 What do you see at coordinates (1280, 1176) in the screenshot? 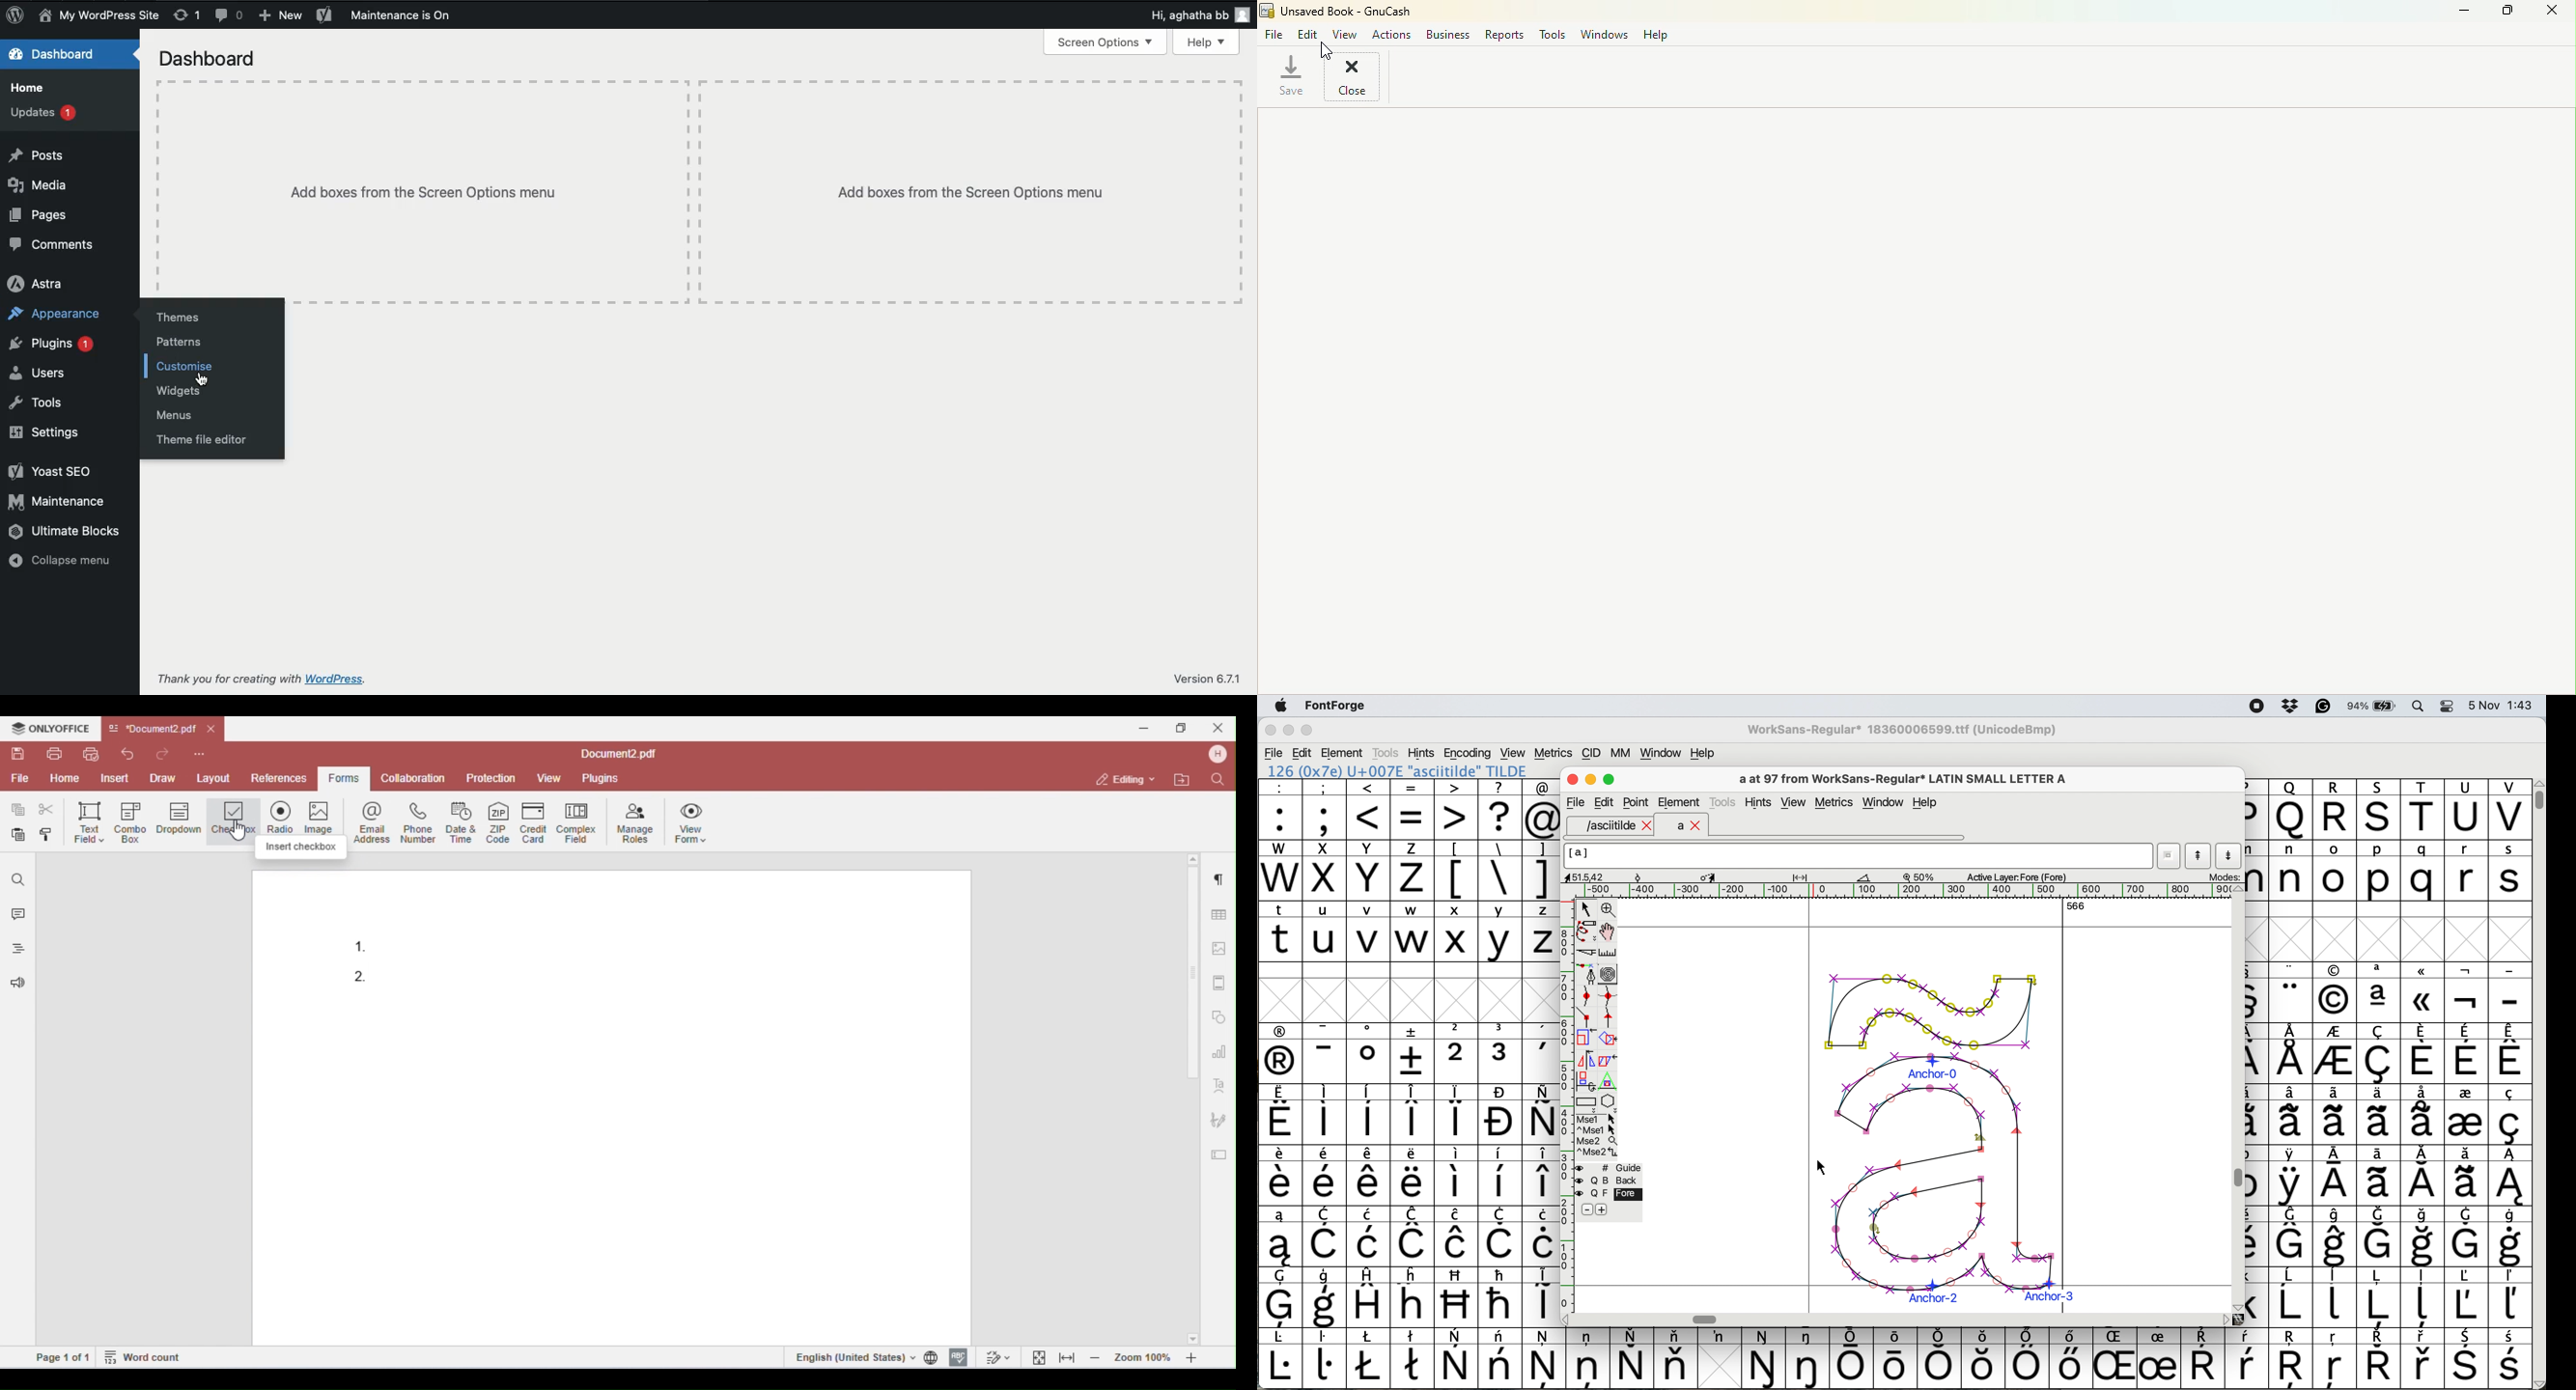
I see `symbol` at bounding box center [1280, 1176].